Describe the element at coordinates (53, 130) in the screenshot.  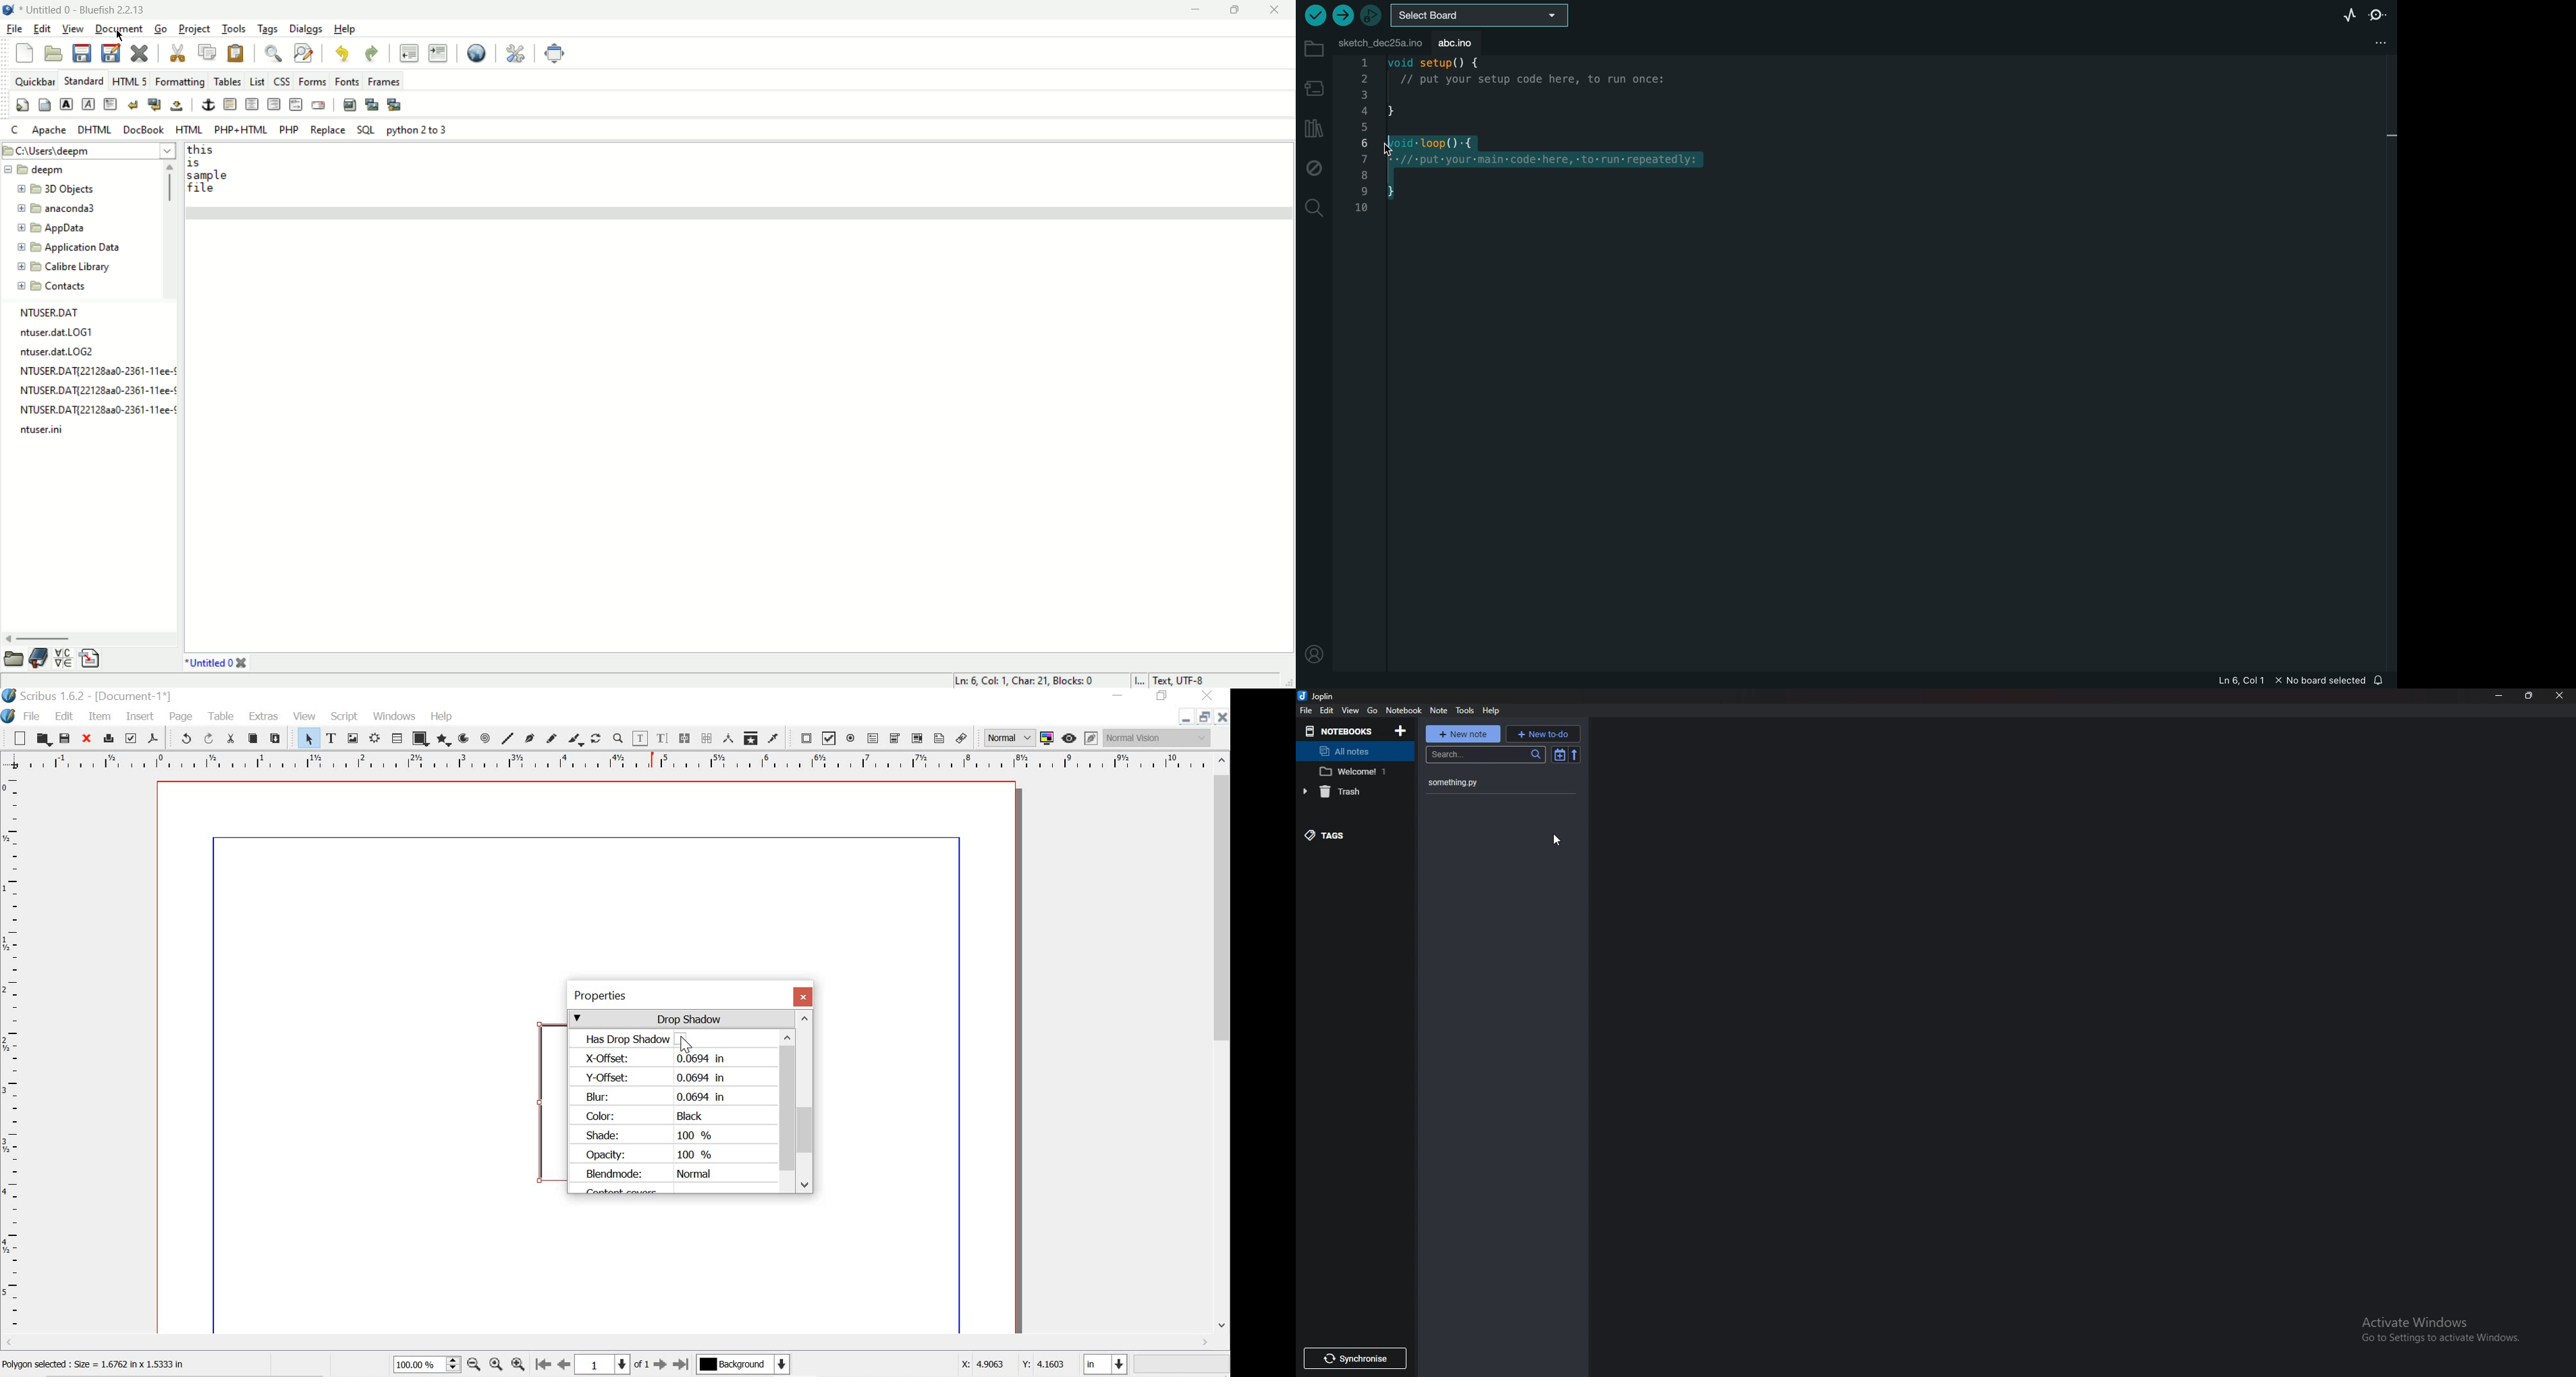
I see `apache` at that location.